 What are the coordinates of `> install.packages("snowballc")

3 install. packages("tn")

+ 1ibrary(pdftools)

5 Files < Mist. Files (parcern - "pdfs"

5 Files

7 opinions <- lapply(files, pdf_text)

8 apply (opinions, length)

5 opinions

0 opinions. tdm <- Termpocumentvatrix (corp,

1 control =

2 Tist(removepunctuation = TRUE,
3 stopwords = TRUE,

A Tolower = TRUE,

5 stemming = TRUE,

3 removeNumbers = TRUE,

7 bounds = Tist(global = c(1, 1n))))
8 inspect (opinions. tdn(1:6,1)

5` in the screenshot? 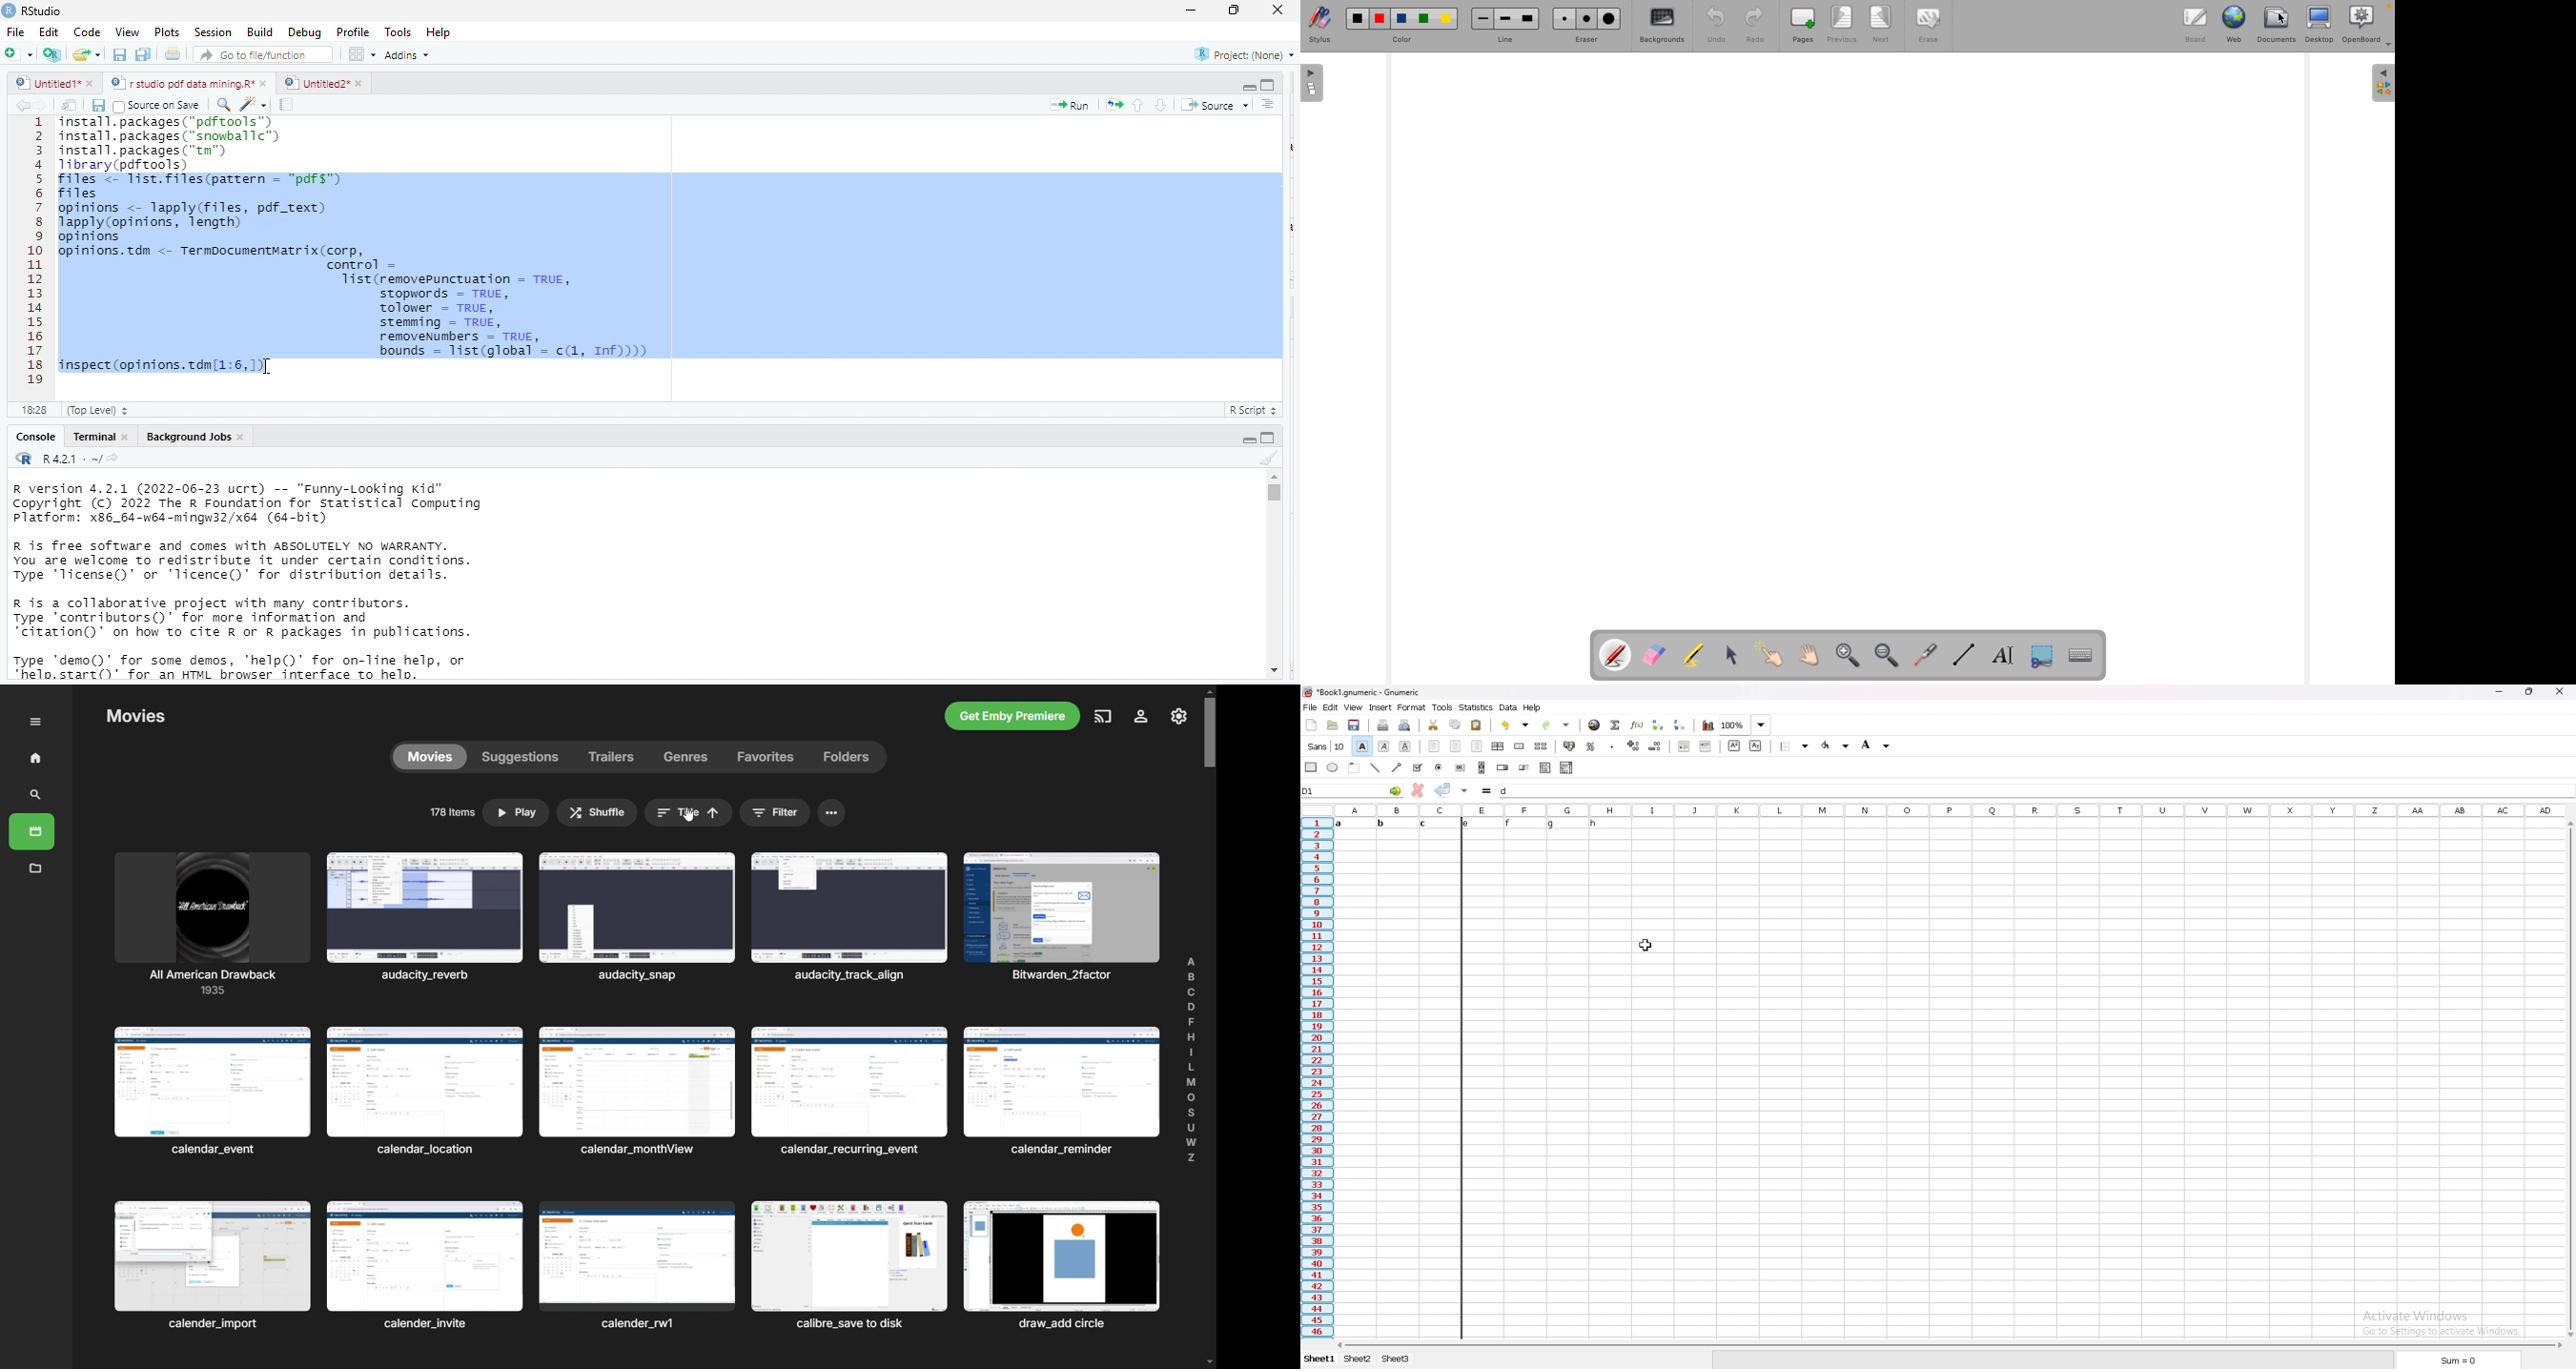 It's located at (668, 248).